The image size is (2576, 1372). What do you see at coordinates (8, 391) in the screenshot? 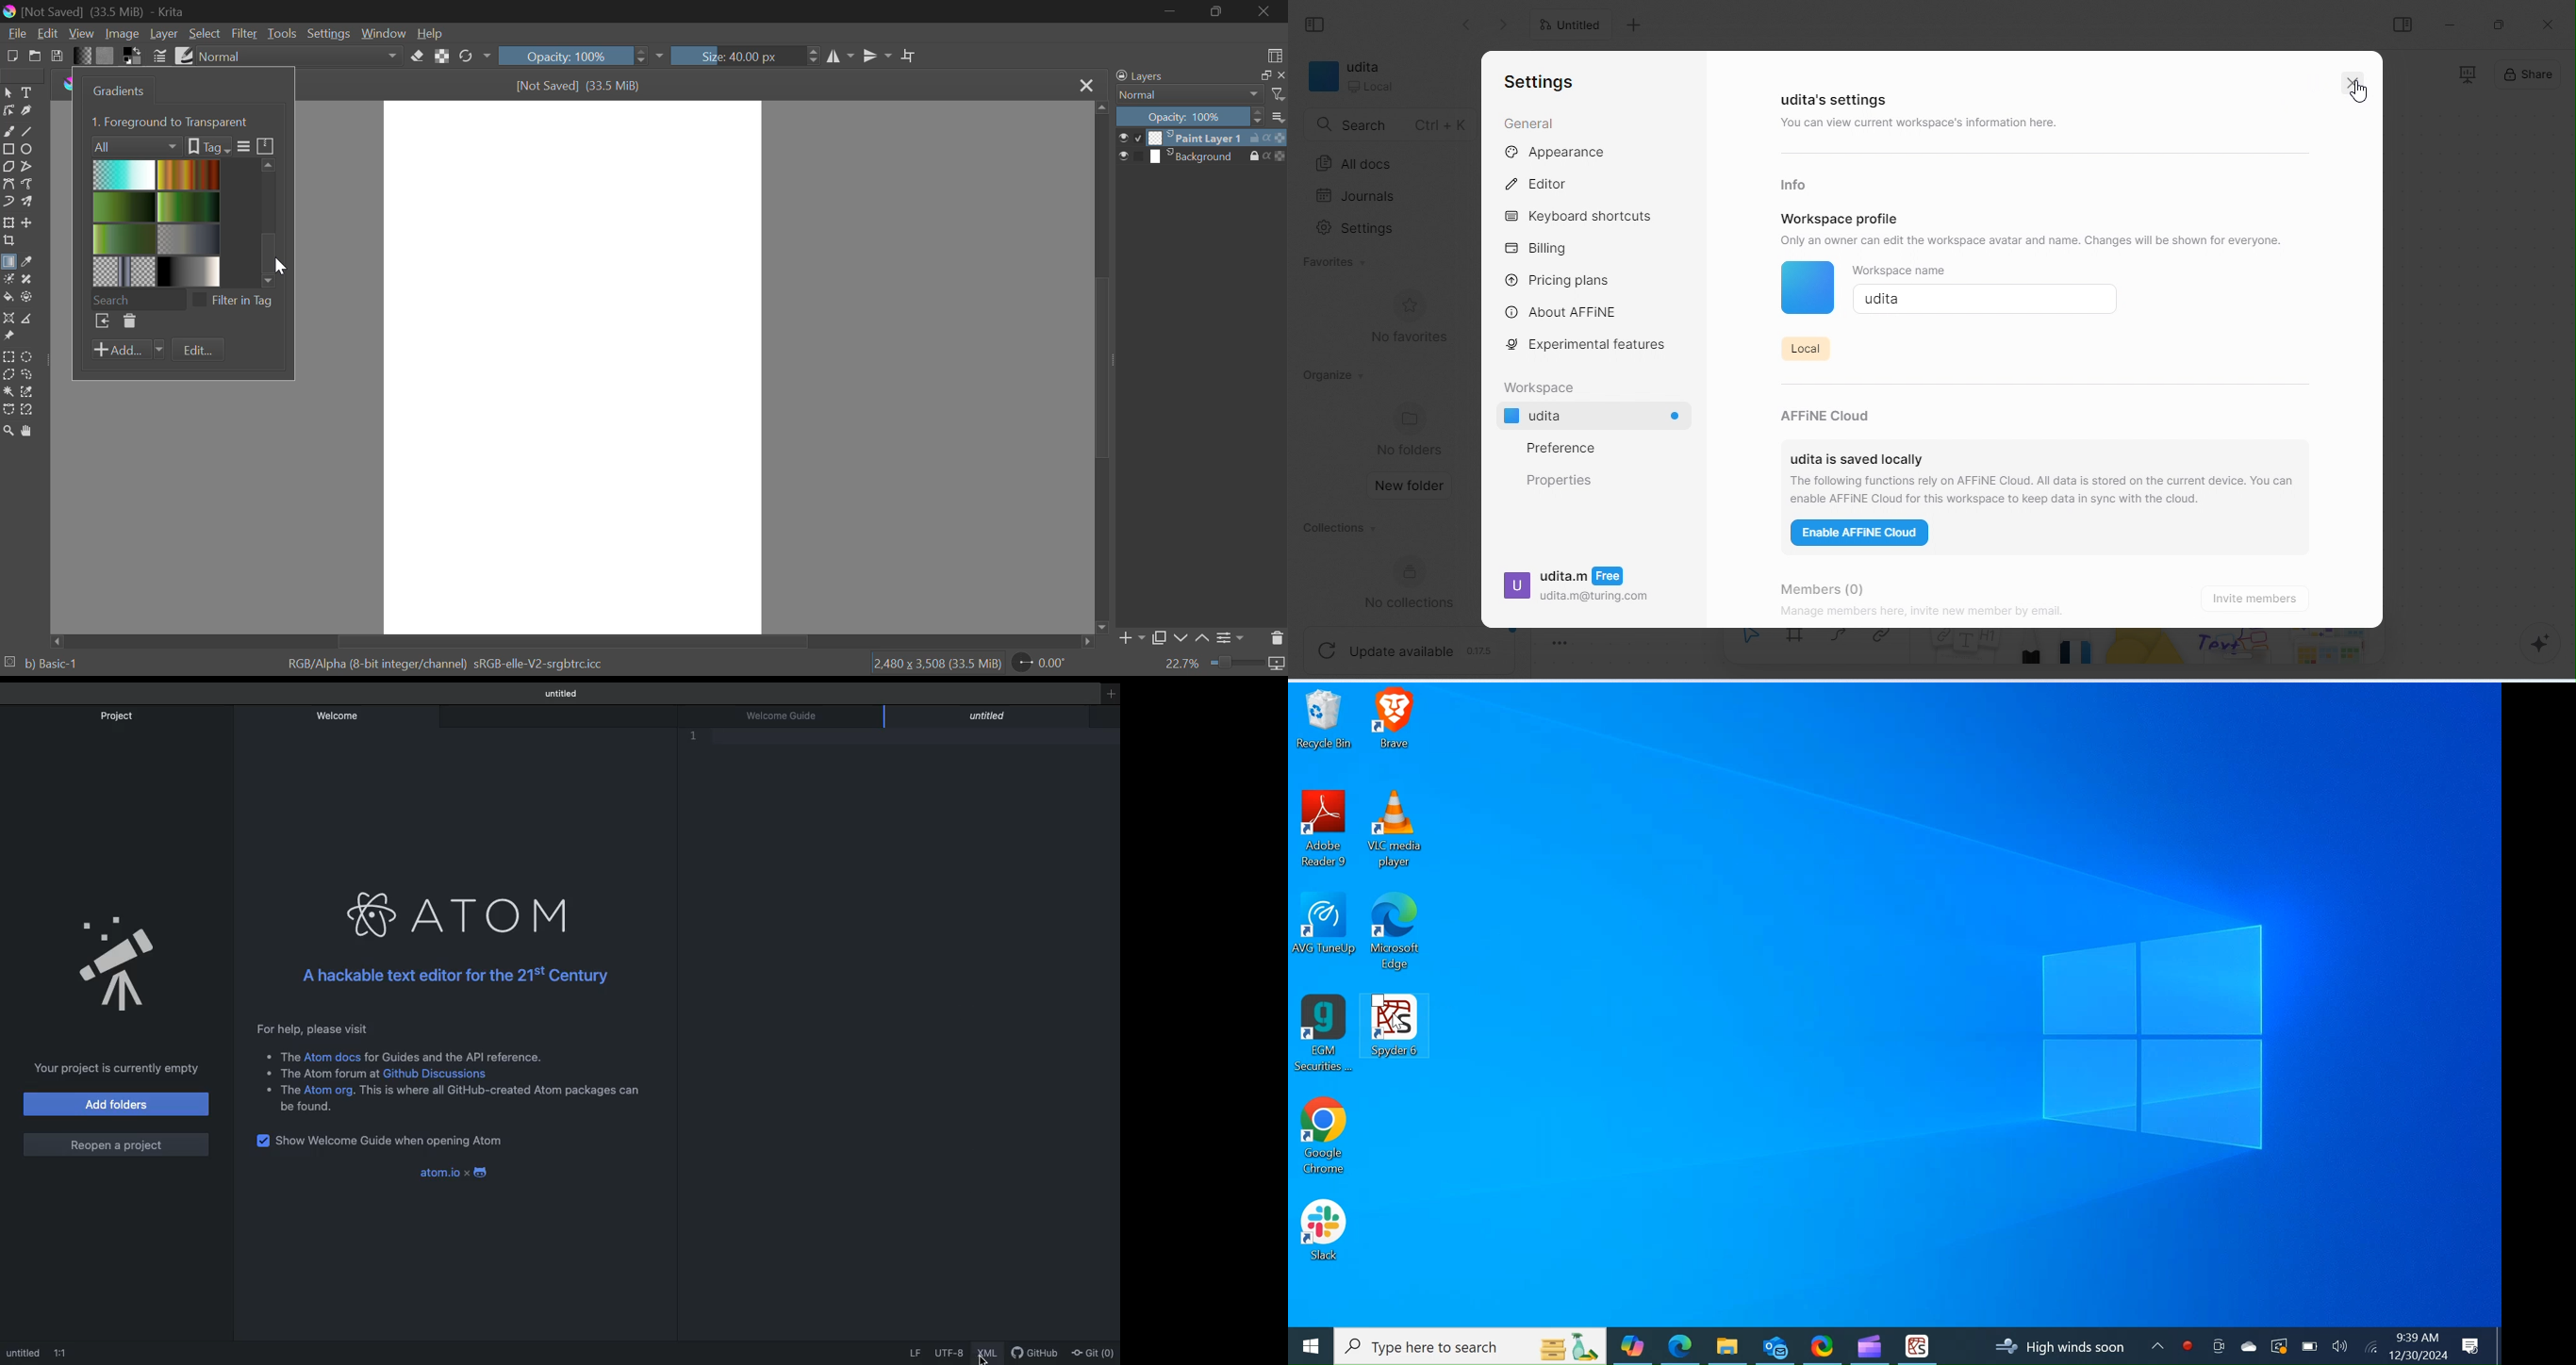
I see `Continuous Selection` at bounding box center [8, 391].